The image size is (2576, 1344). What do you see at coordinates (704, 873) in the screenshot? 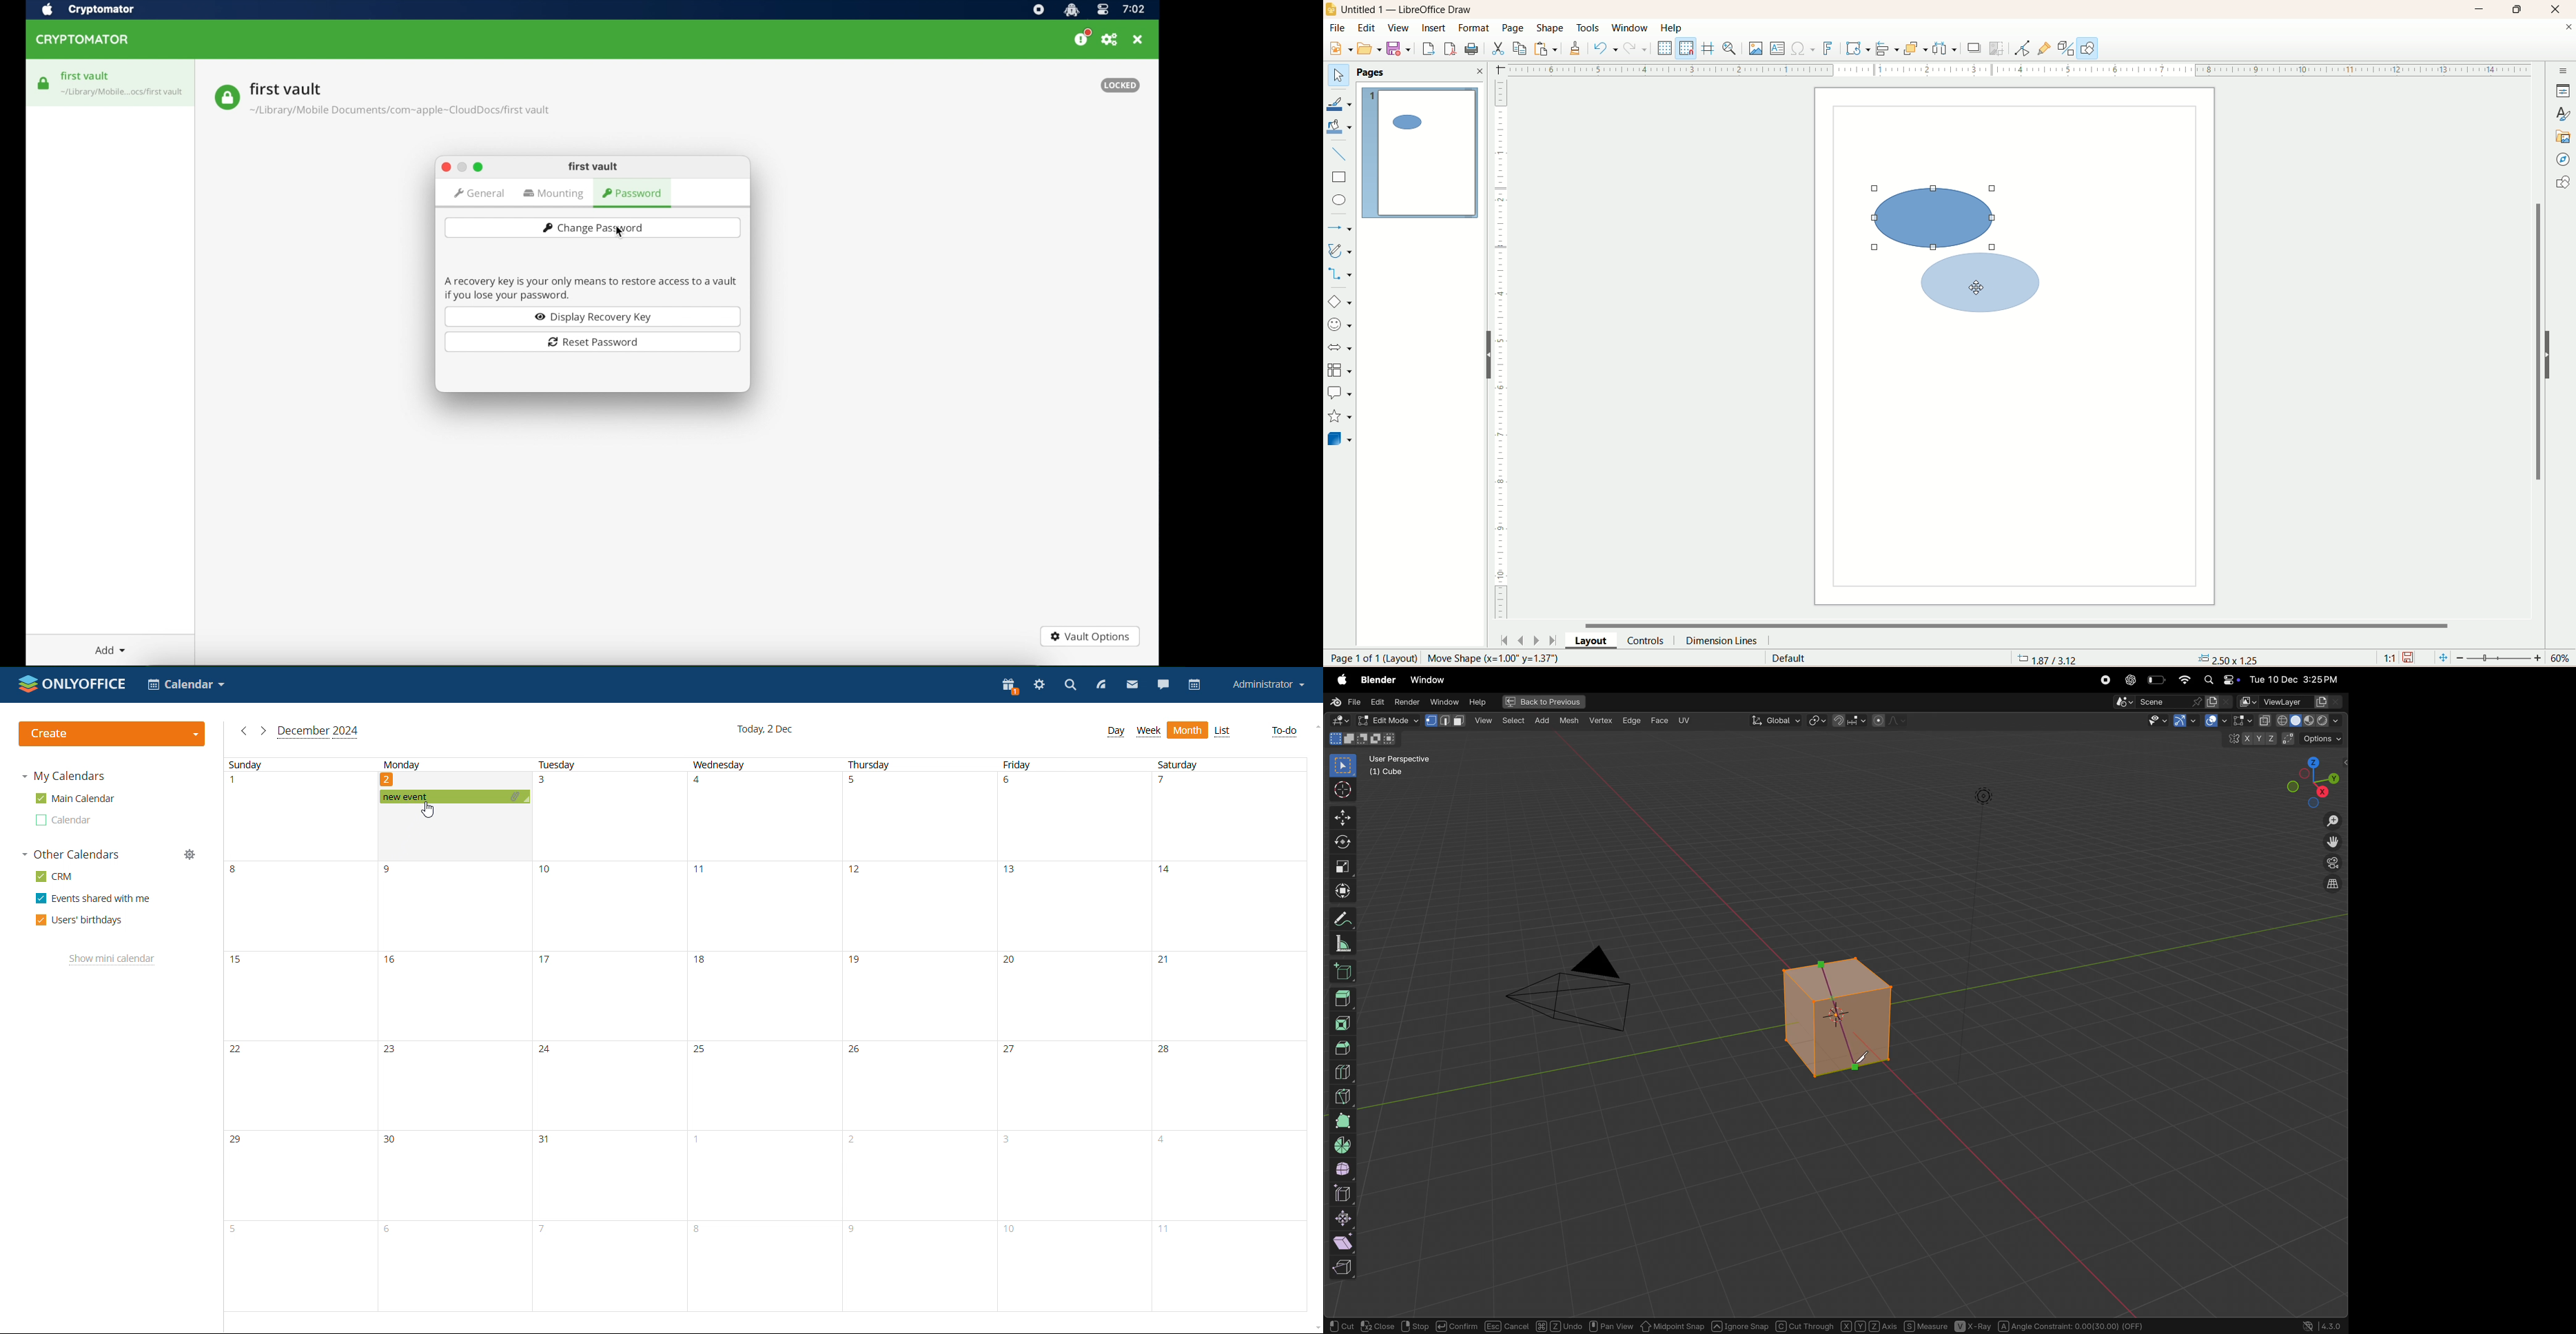
I see `11` at bounding box center [704, 873].